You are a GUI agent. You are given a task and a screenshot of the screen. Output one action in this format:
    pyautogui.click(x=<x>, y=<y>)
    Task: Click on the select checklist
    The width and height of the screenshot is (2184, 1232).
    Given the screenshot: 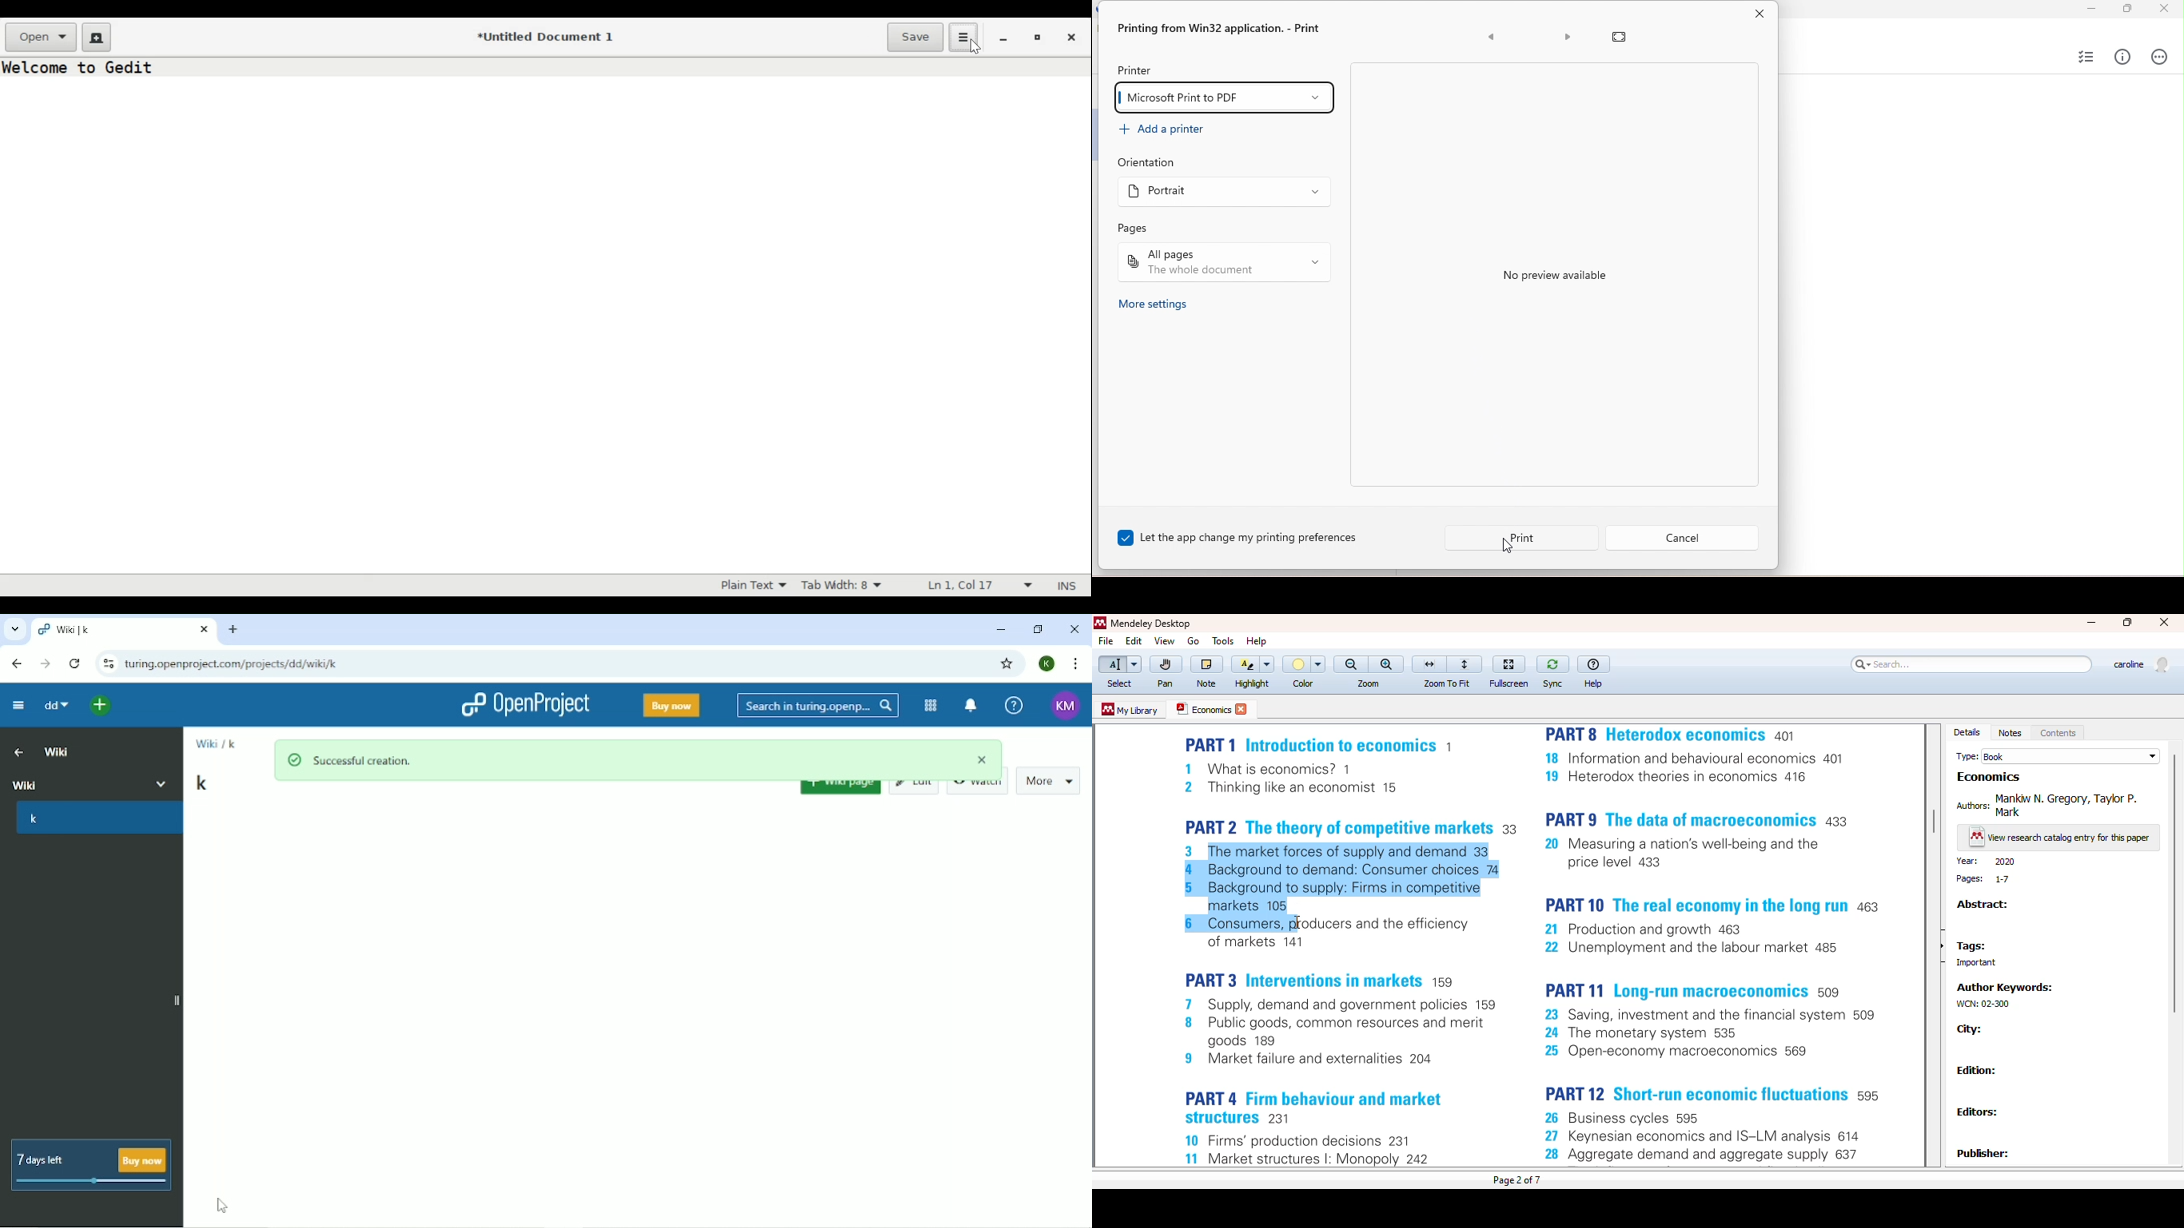 What is the action you would take?
    pyautogui.click(x=2083, y=57)
    